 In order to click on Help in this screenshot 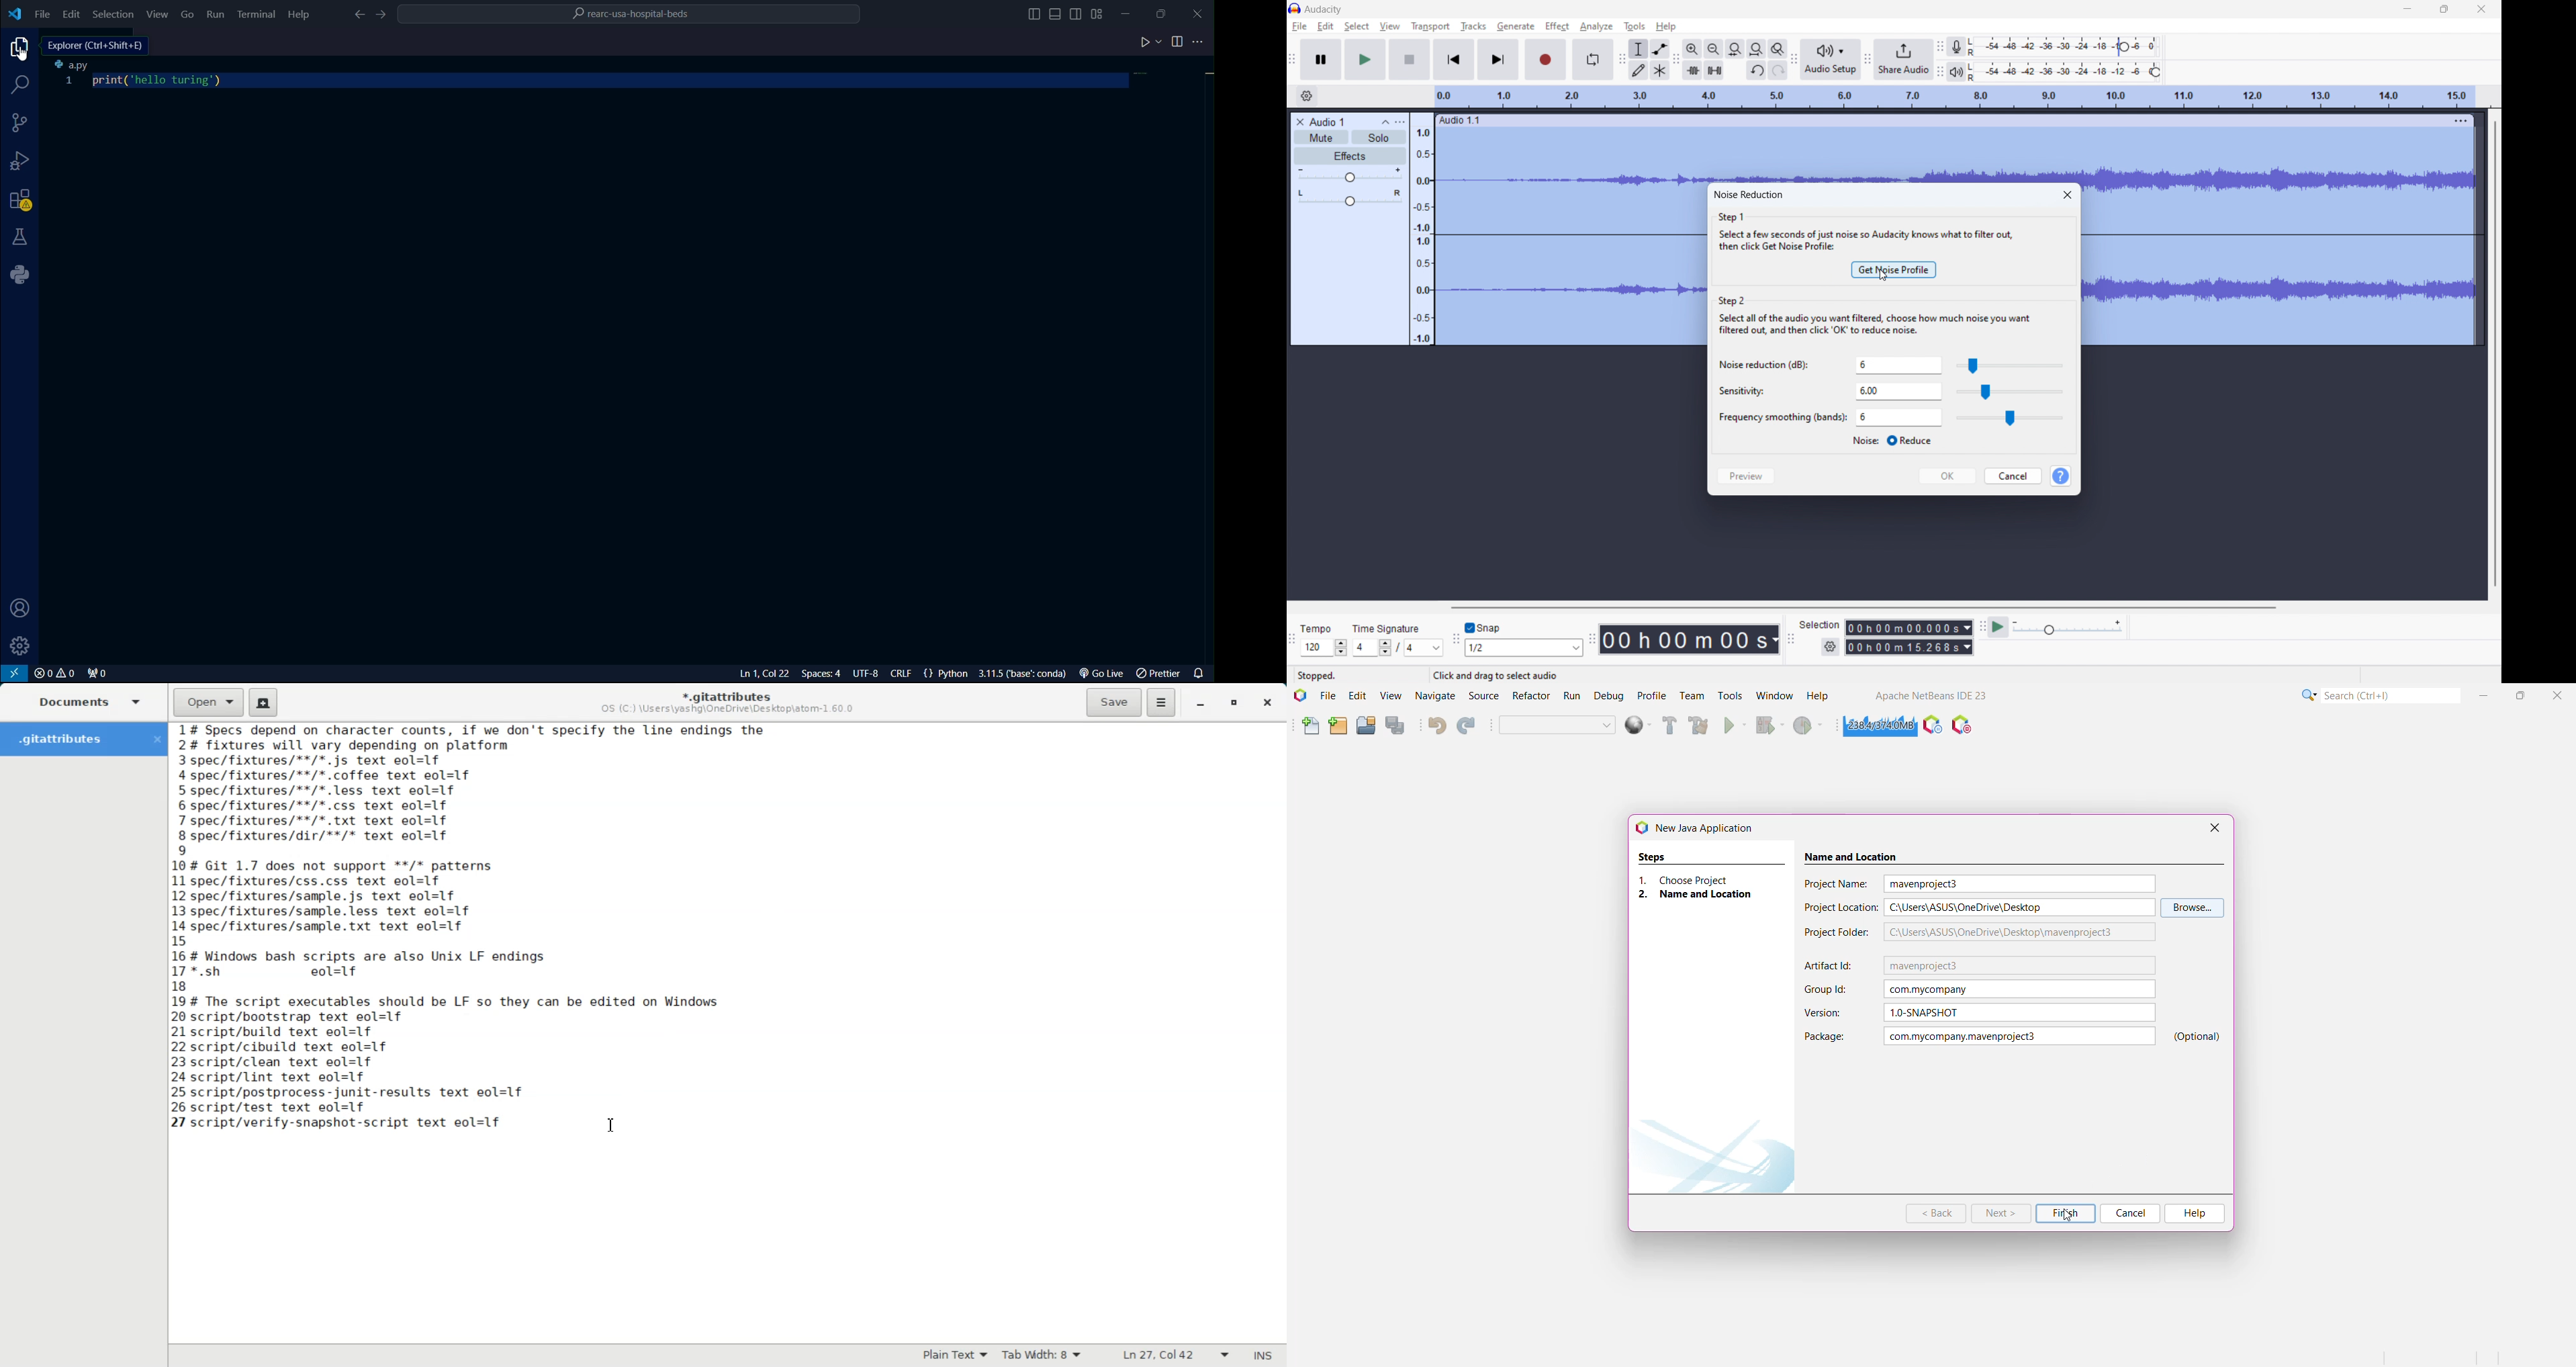, I will do `click(1818, 697)`.